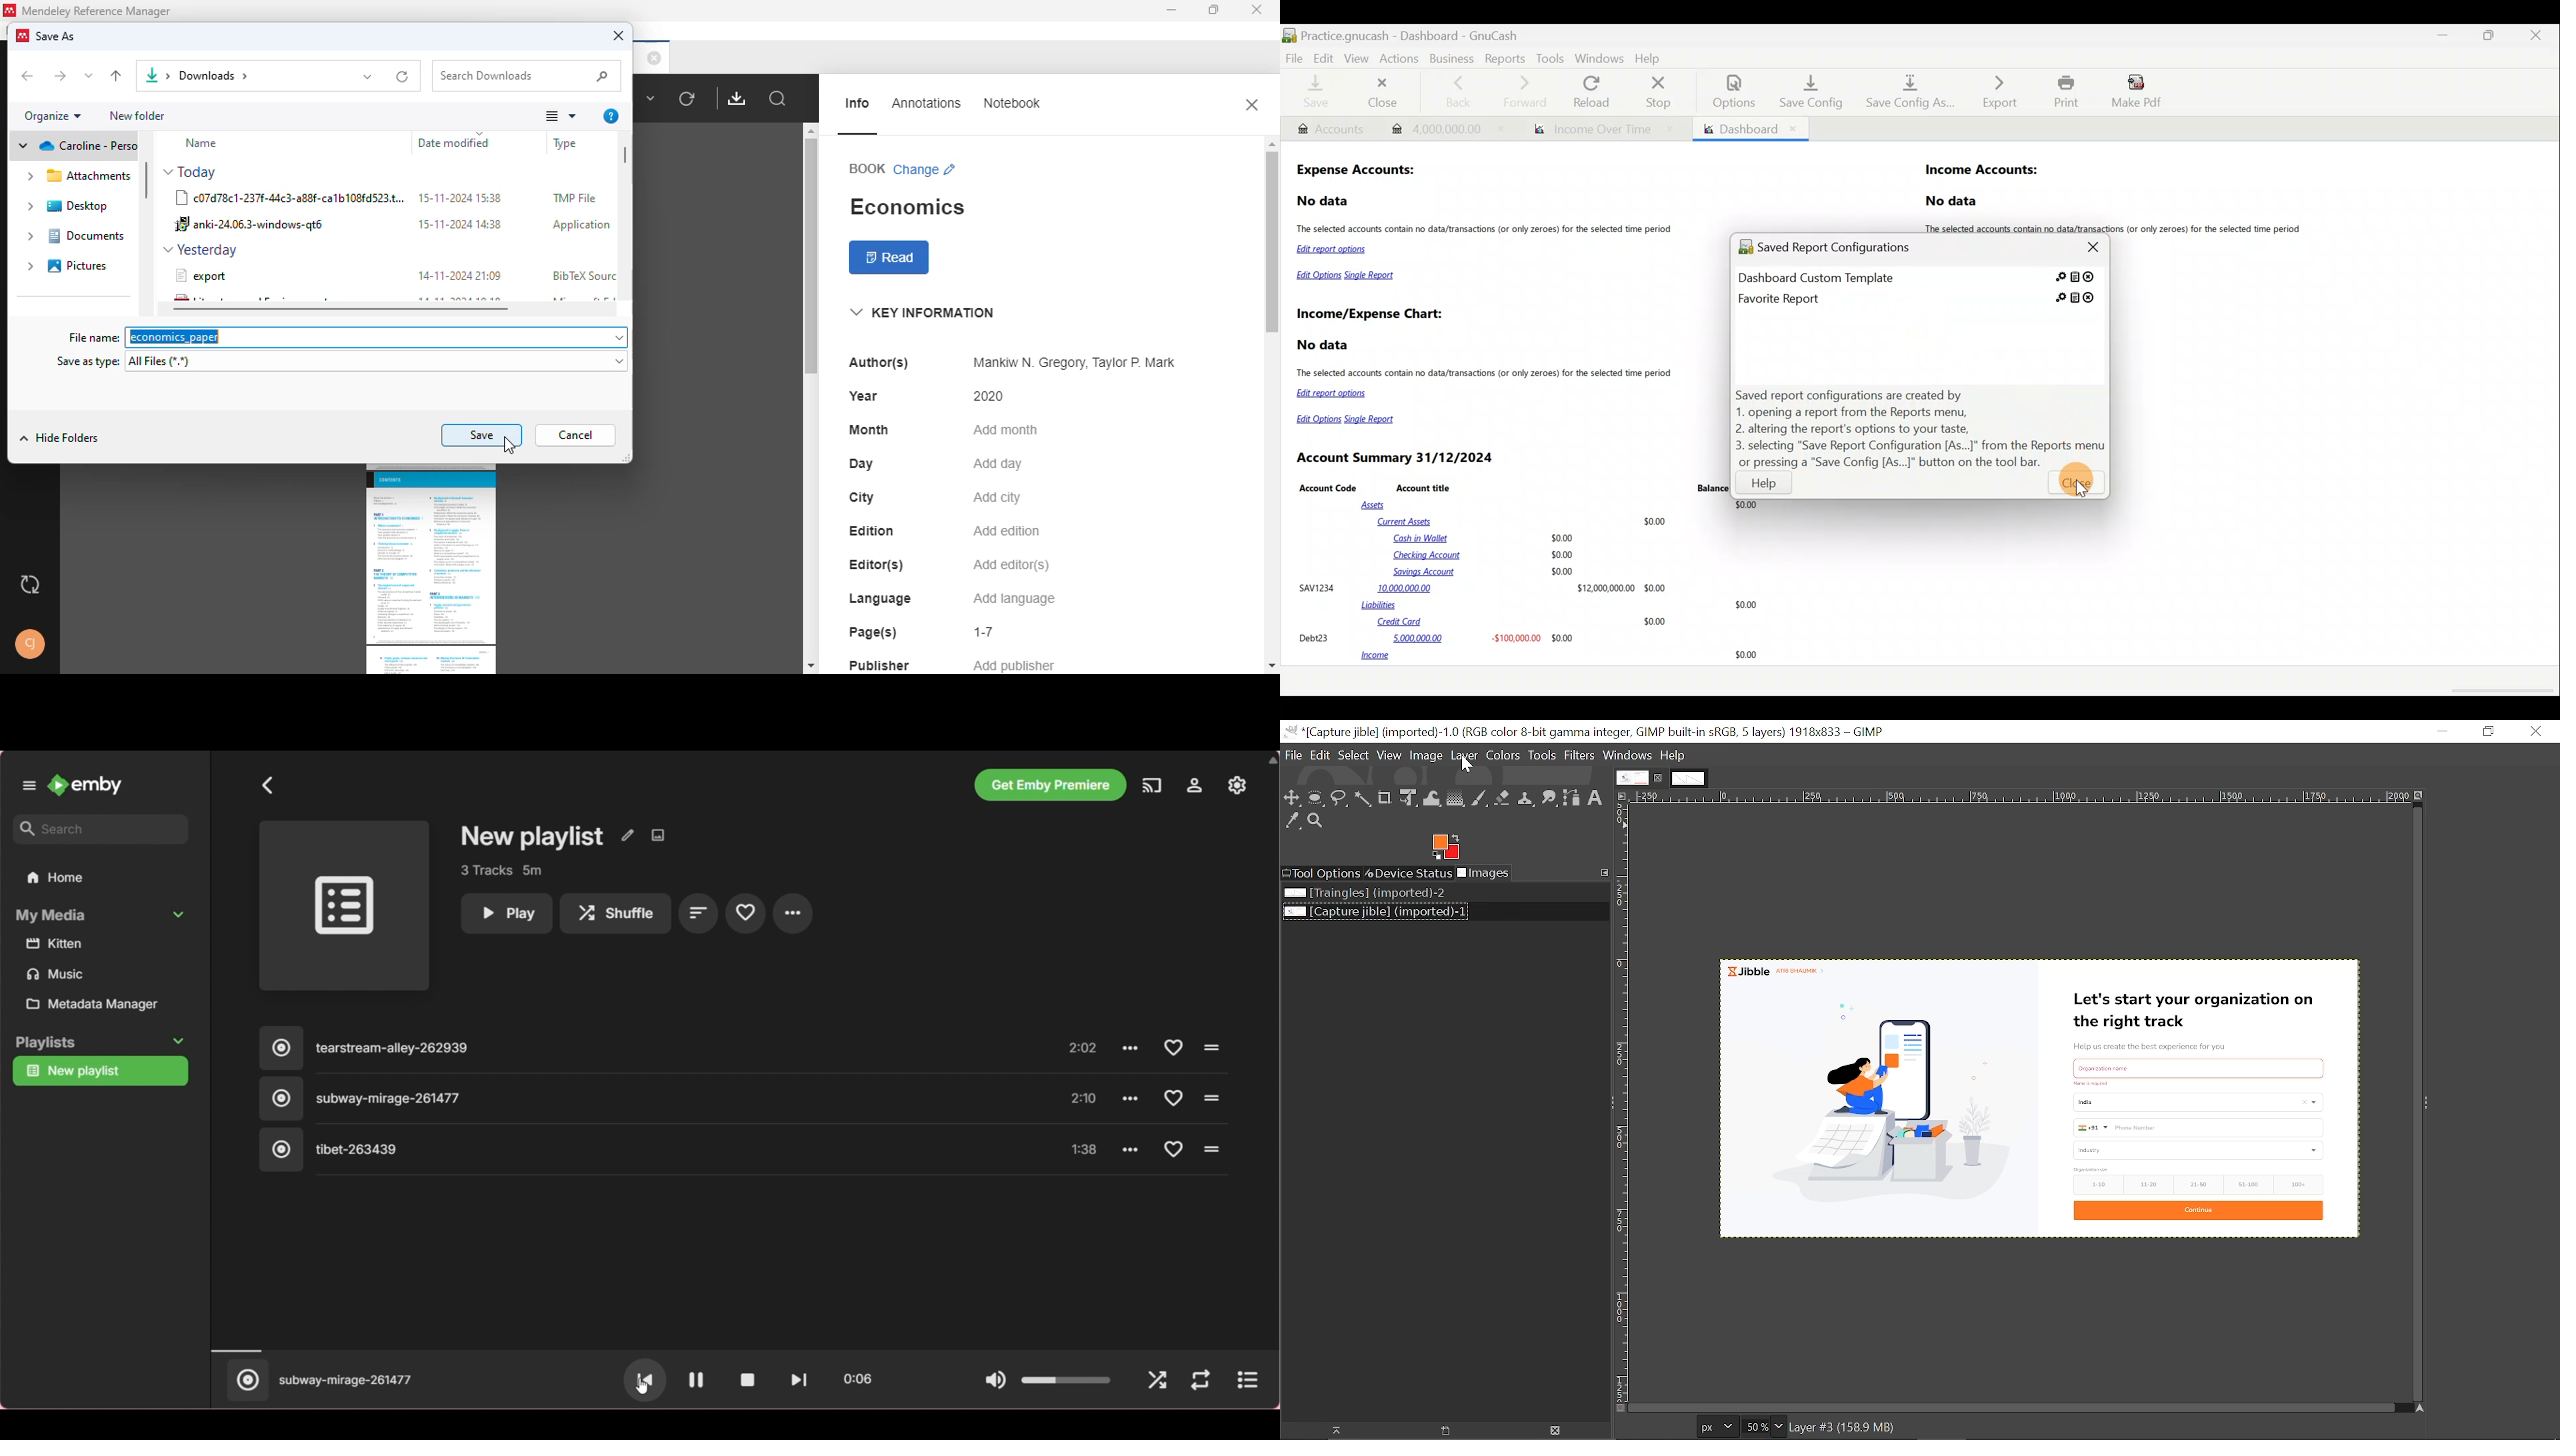 This screenshot has height=1456, width=2576. Describe the element at coordinates (1272, 223) in the screenshot. I see `vertical scroll bar` at that location.